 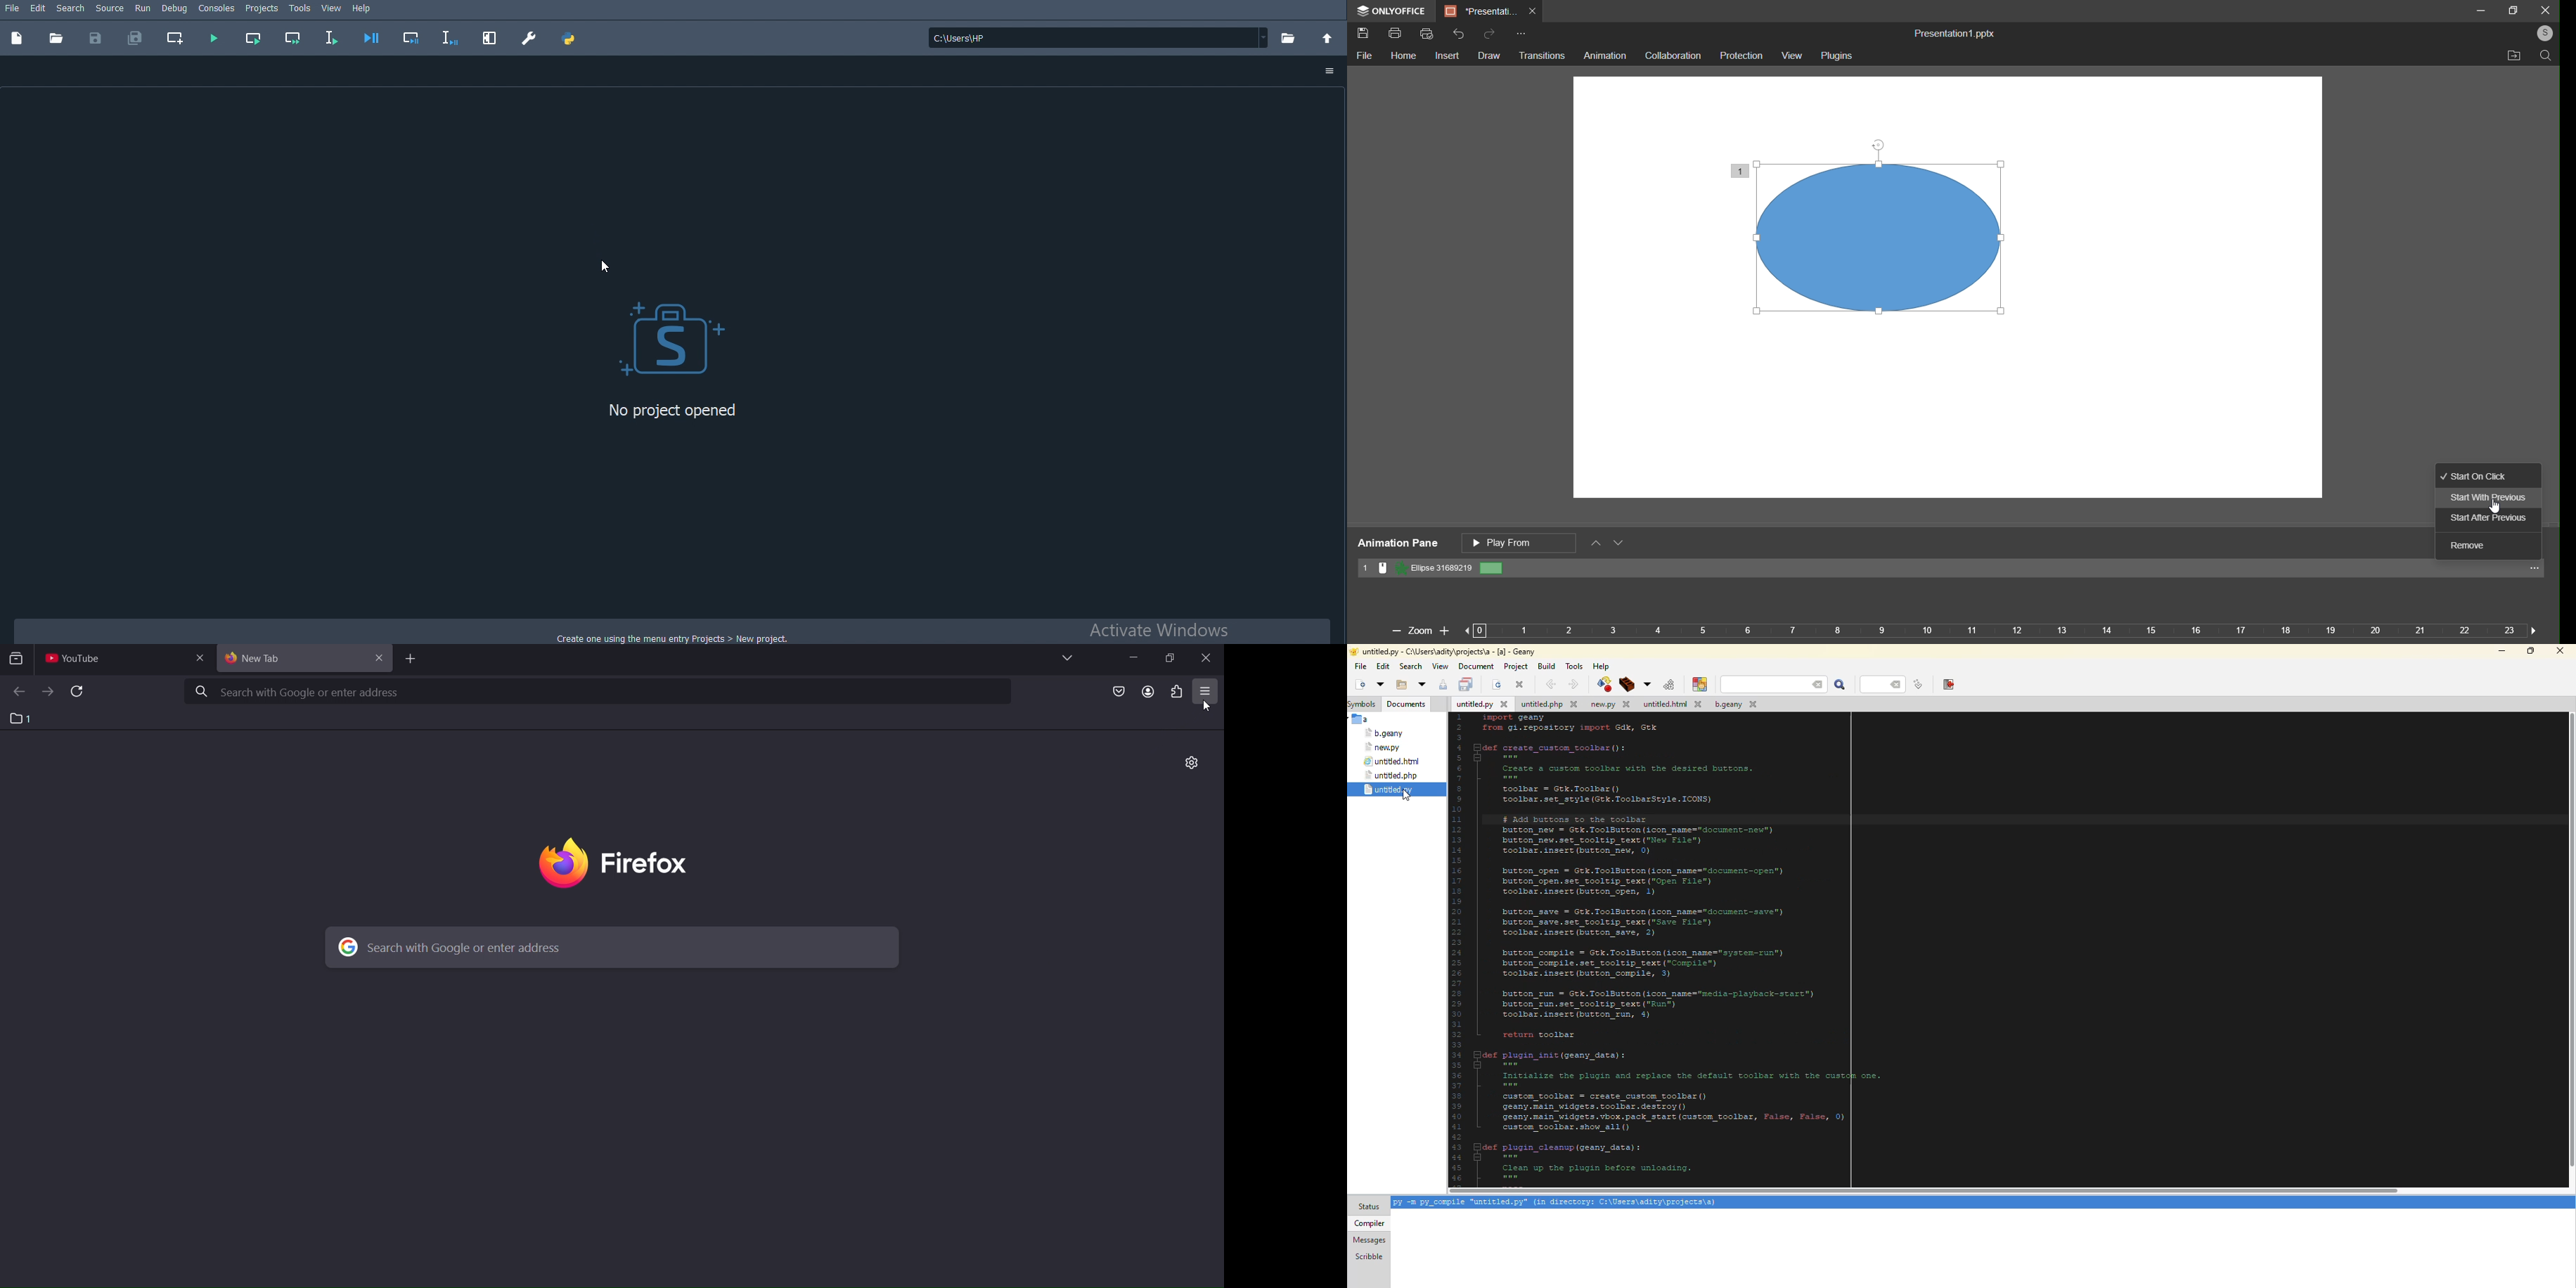 I want to click on Save all files, so click(x=138, y=38).